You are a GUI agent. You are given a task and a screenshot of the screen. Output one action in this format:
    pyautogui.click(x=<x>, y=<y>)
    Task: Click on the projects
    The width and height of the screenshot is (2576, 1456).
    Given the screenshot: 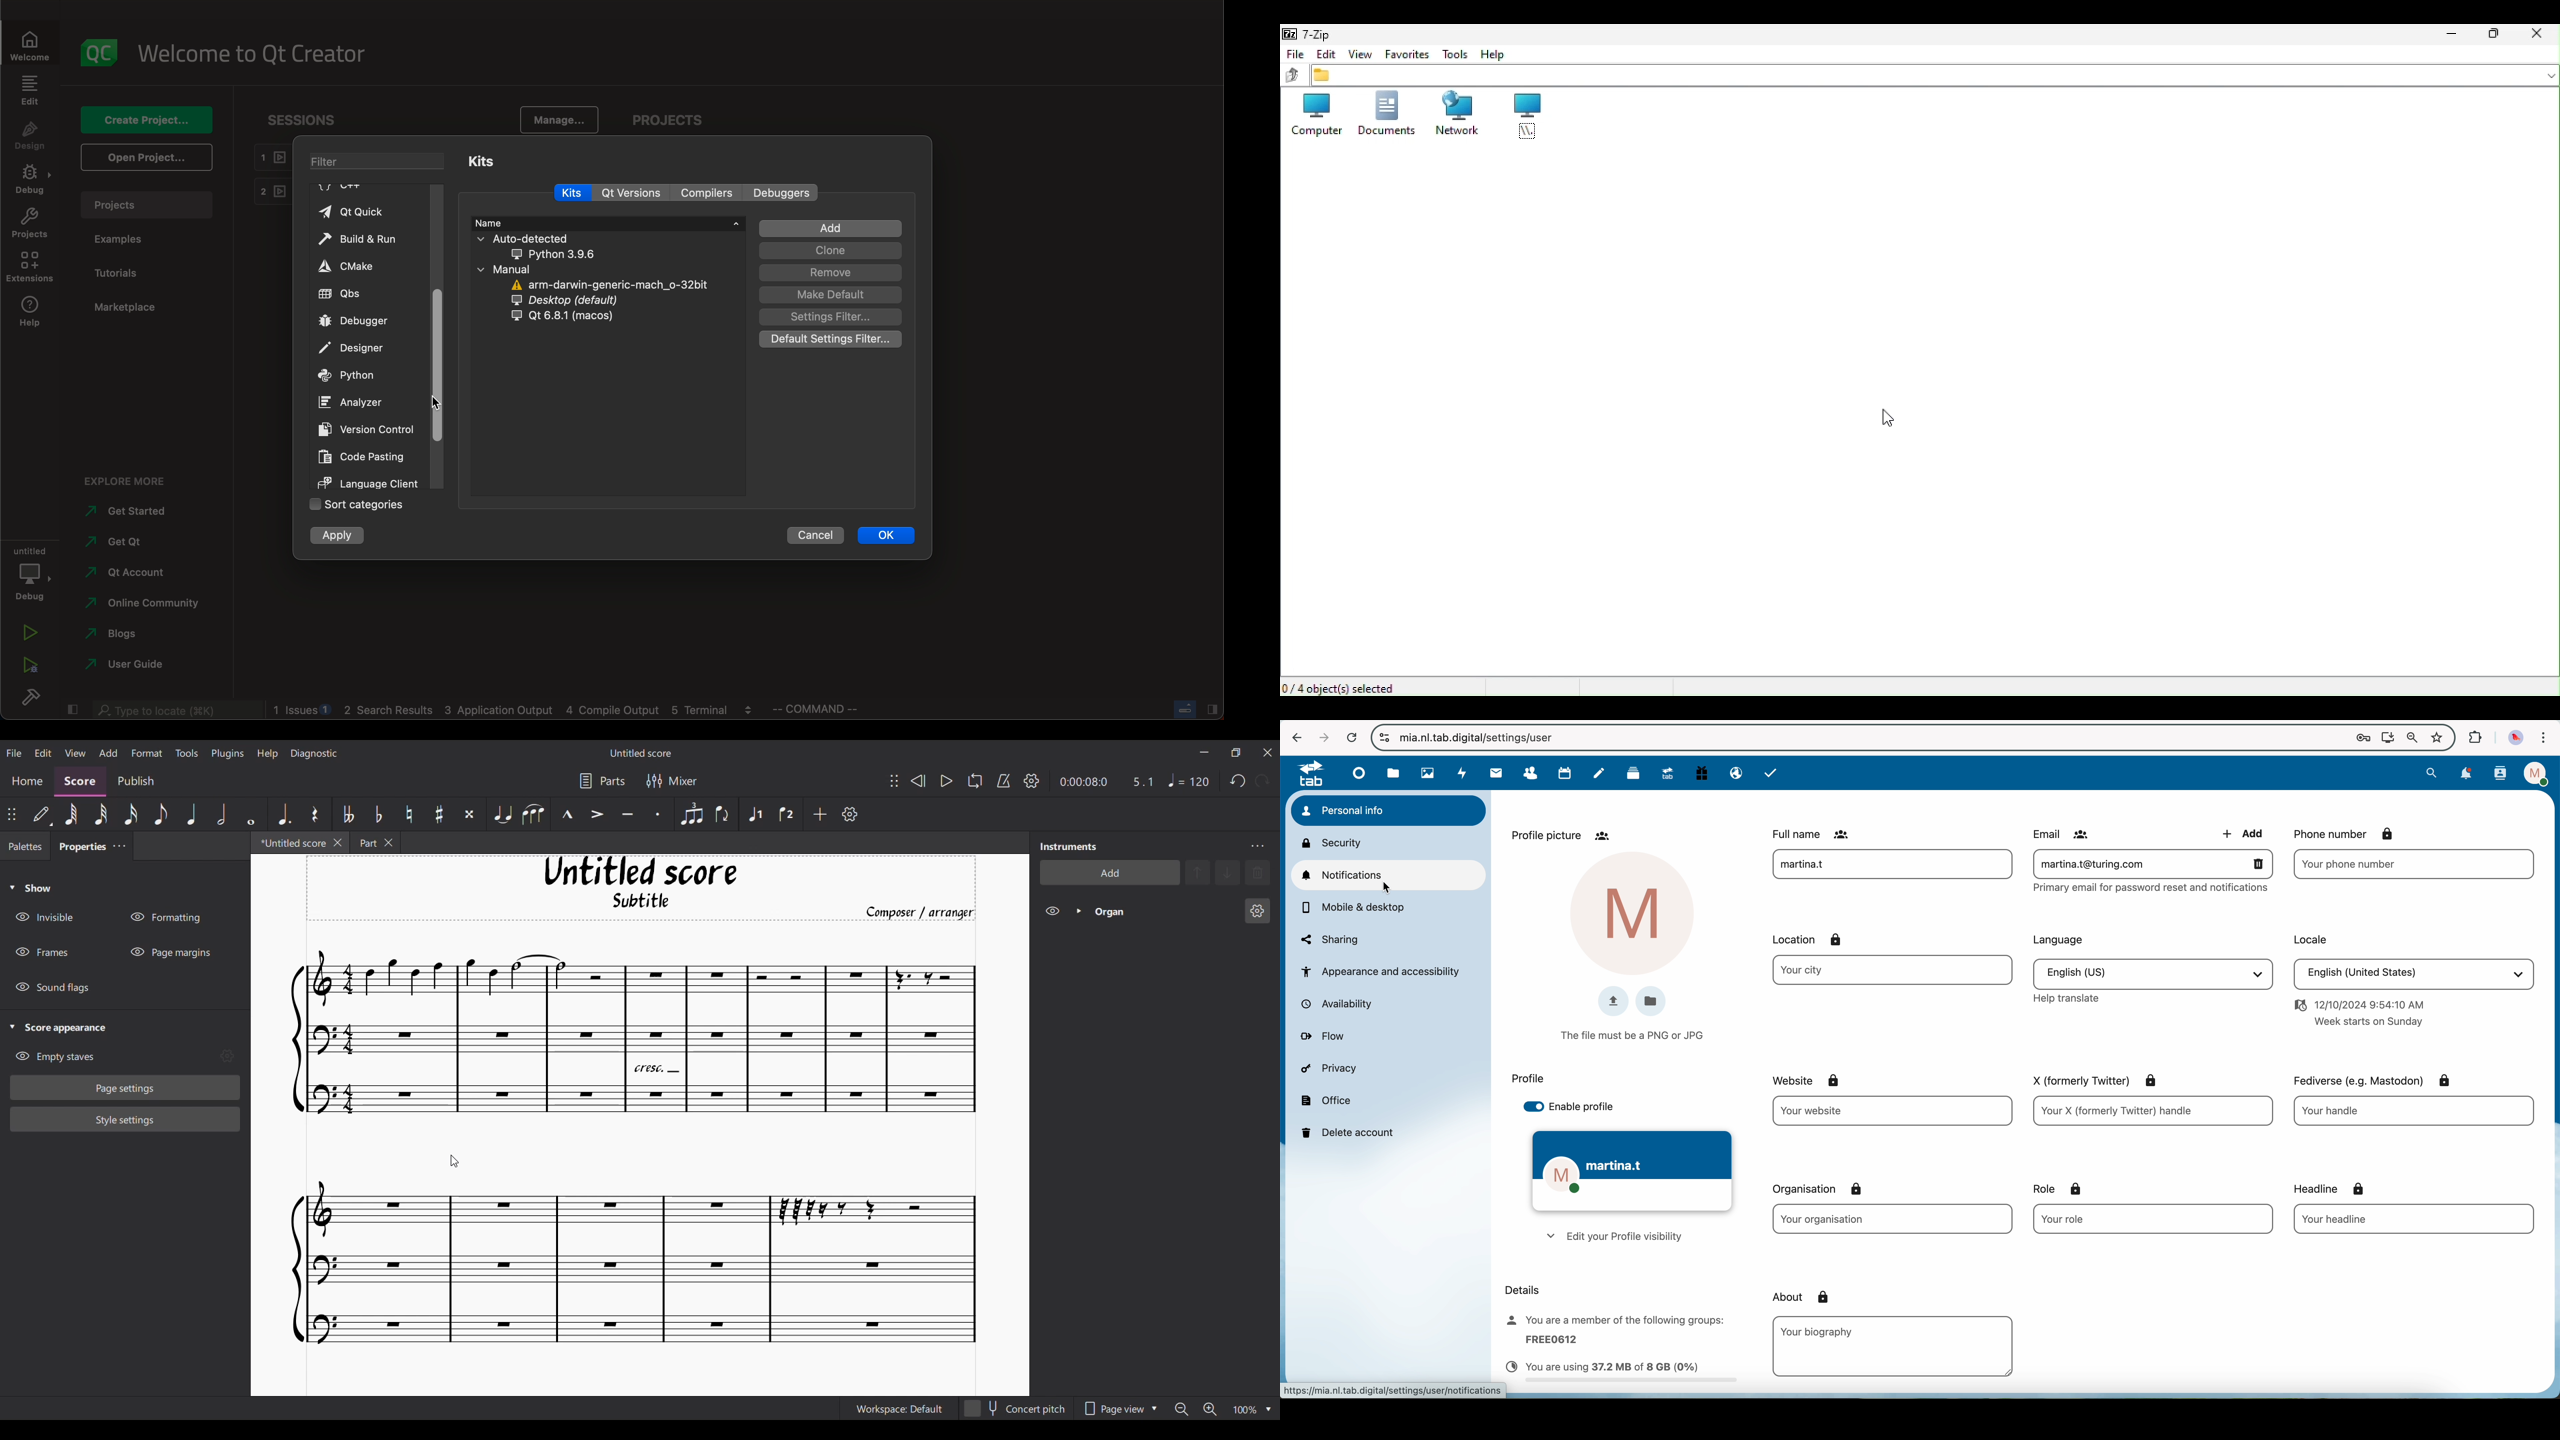 What is the action you would take?
    pyautogui.click(x=668, y=118)
    